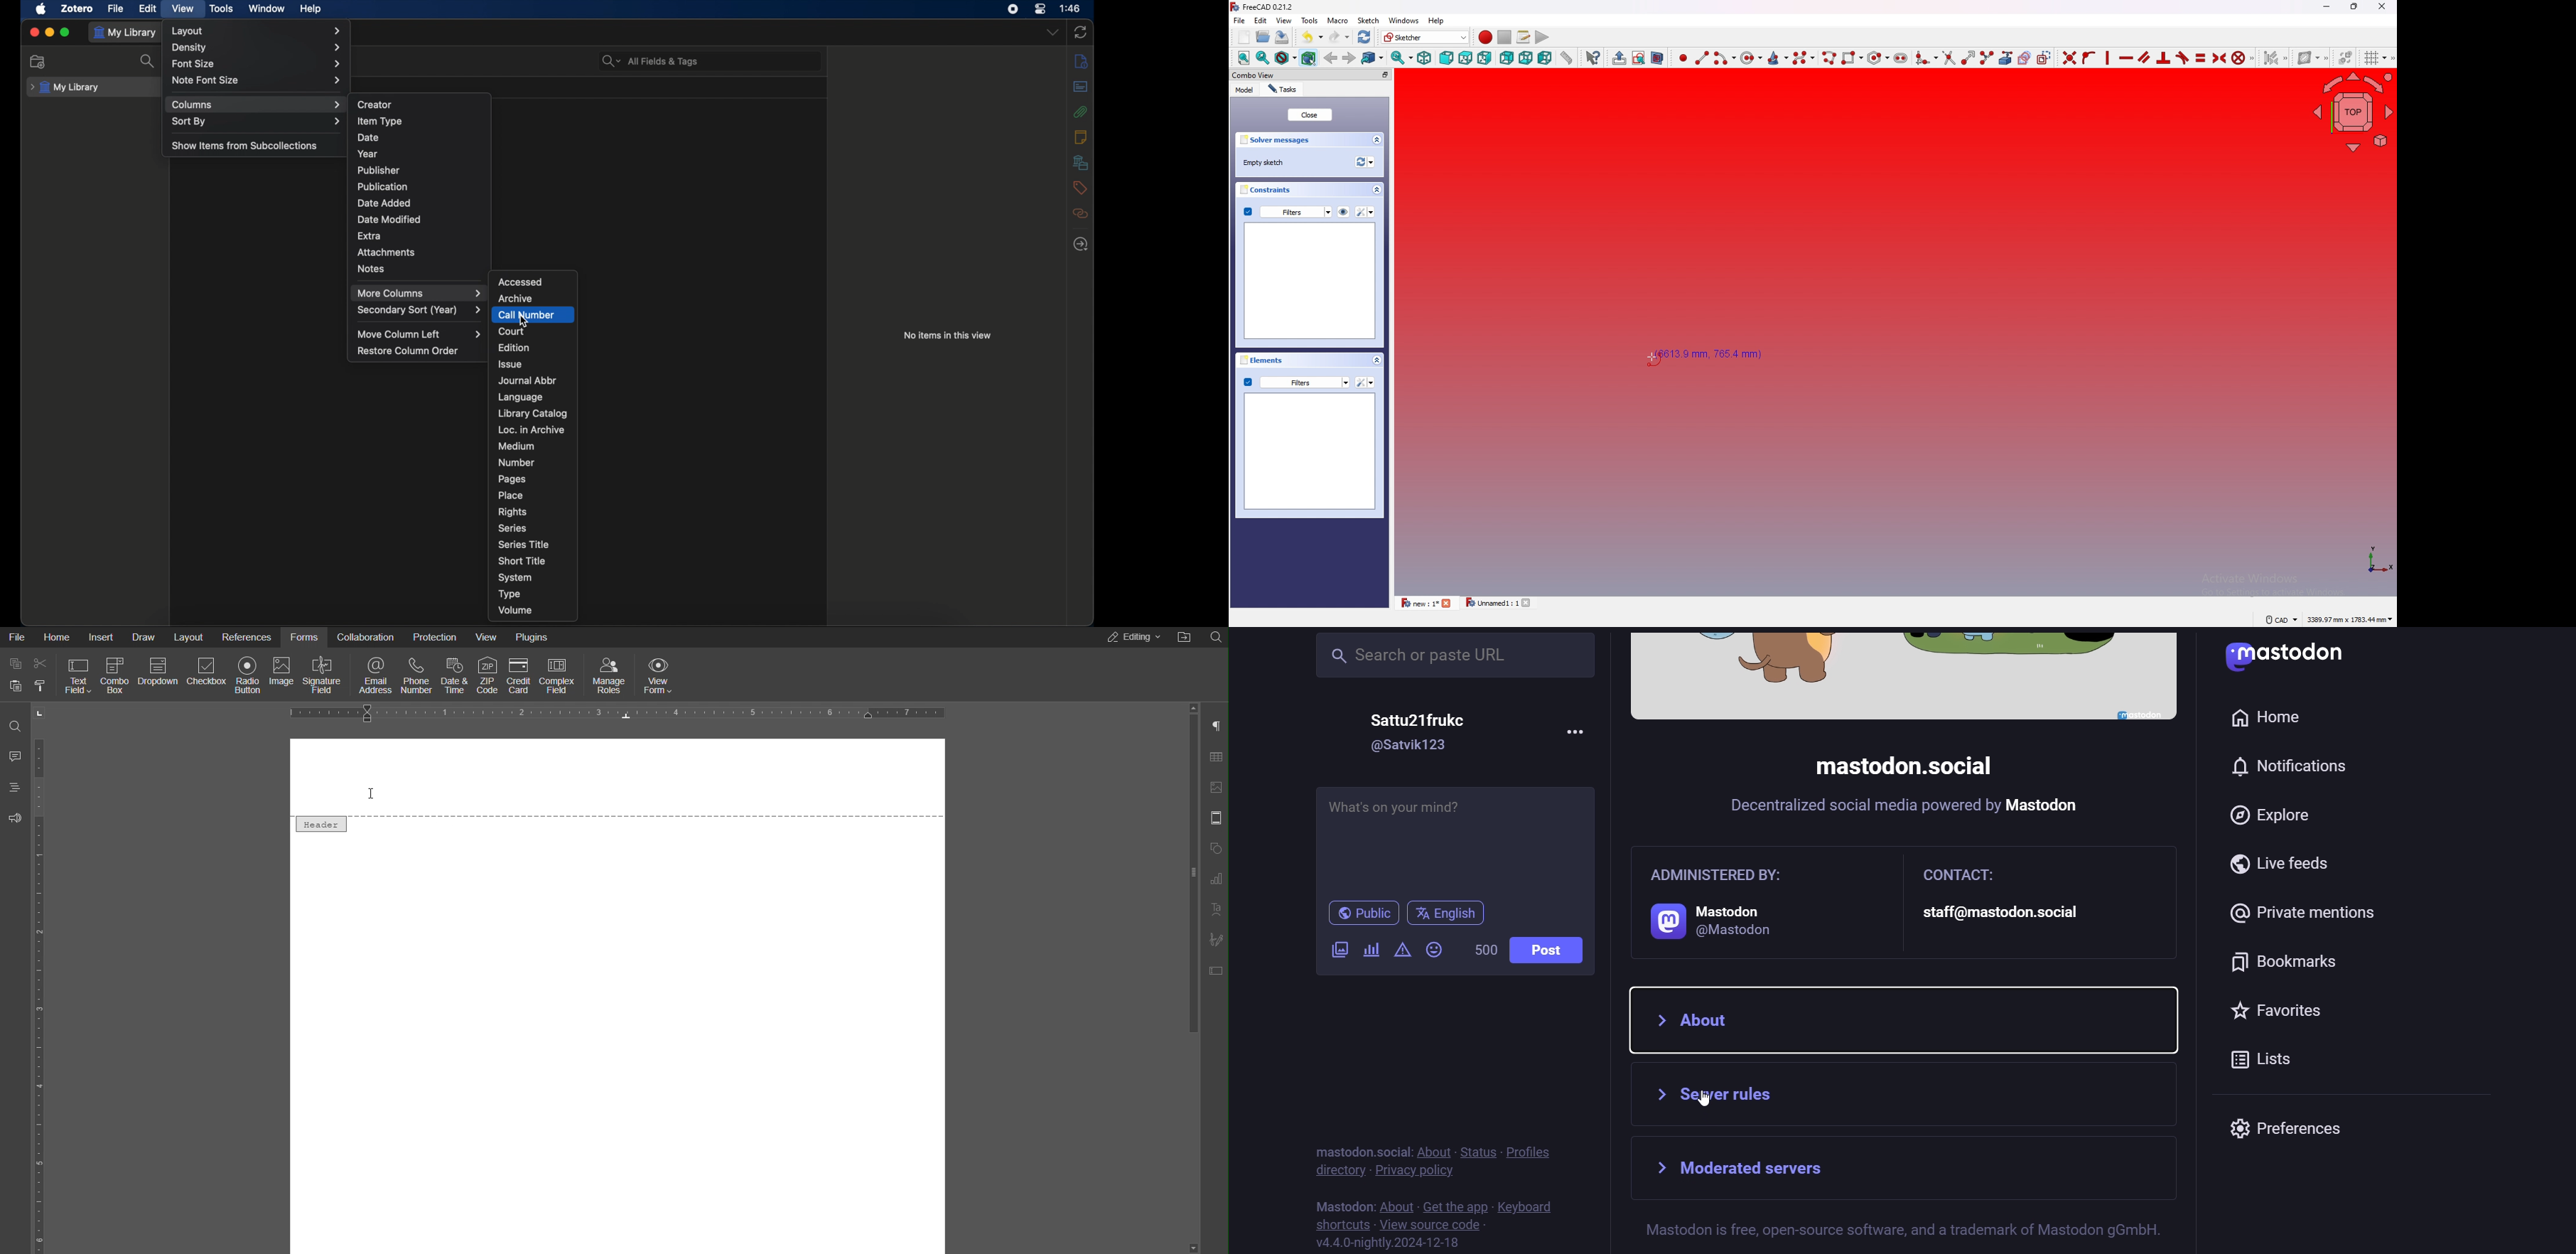 The image size is (2576, 1260). I want to click on about option, so click(1907, 1019).